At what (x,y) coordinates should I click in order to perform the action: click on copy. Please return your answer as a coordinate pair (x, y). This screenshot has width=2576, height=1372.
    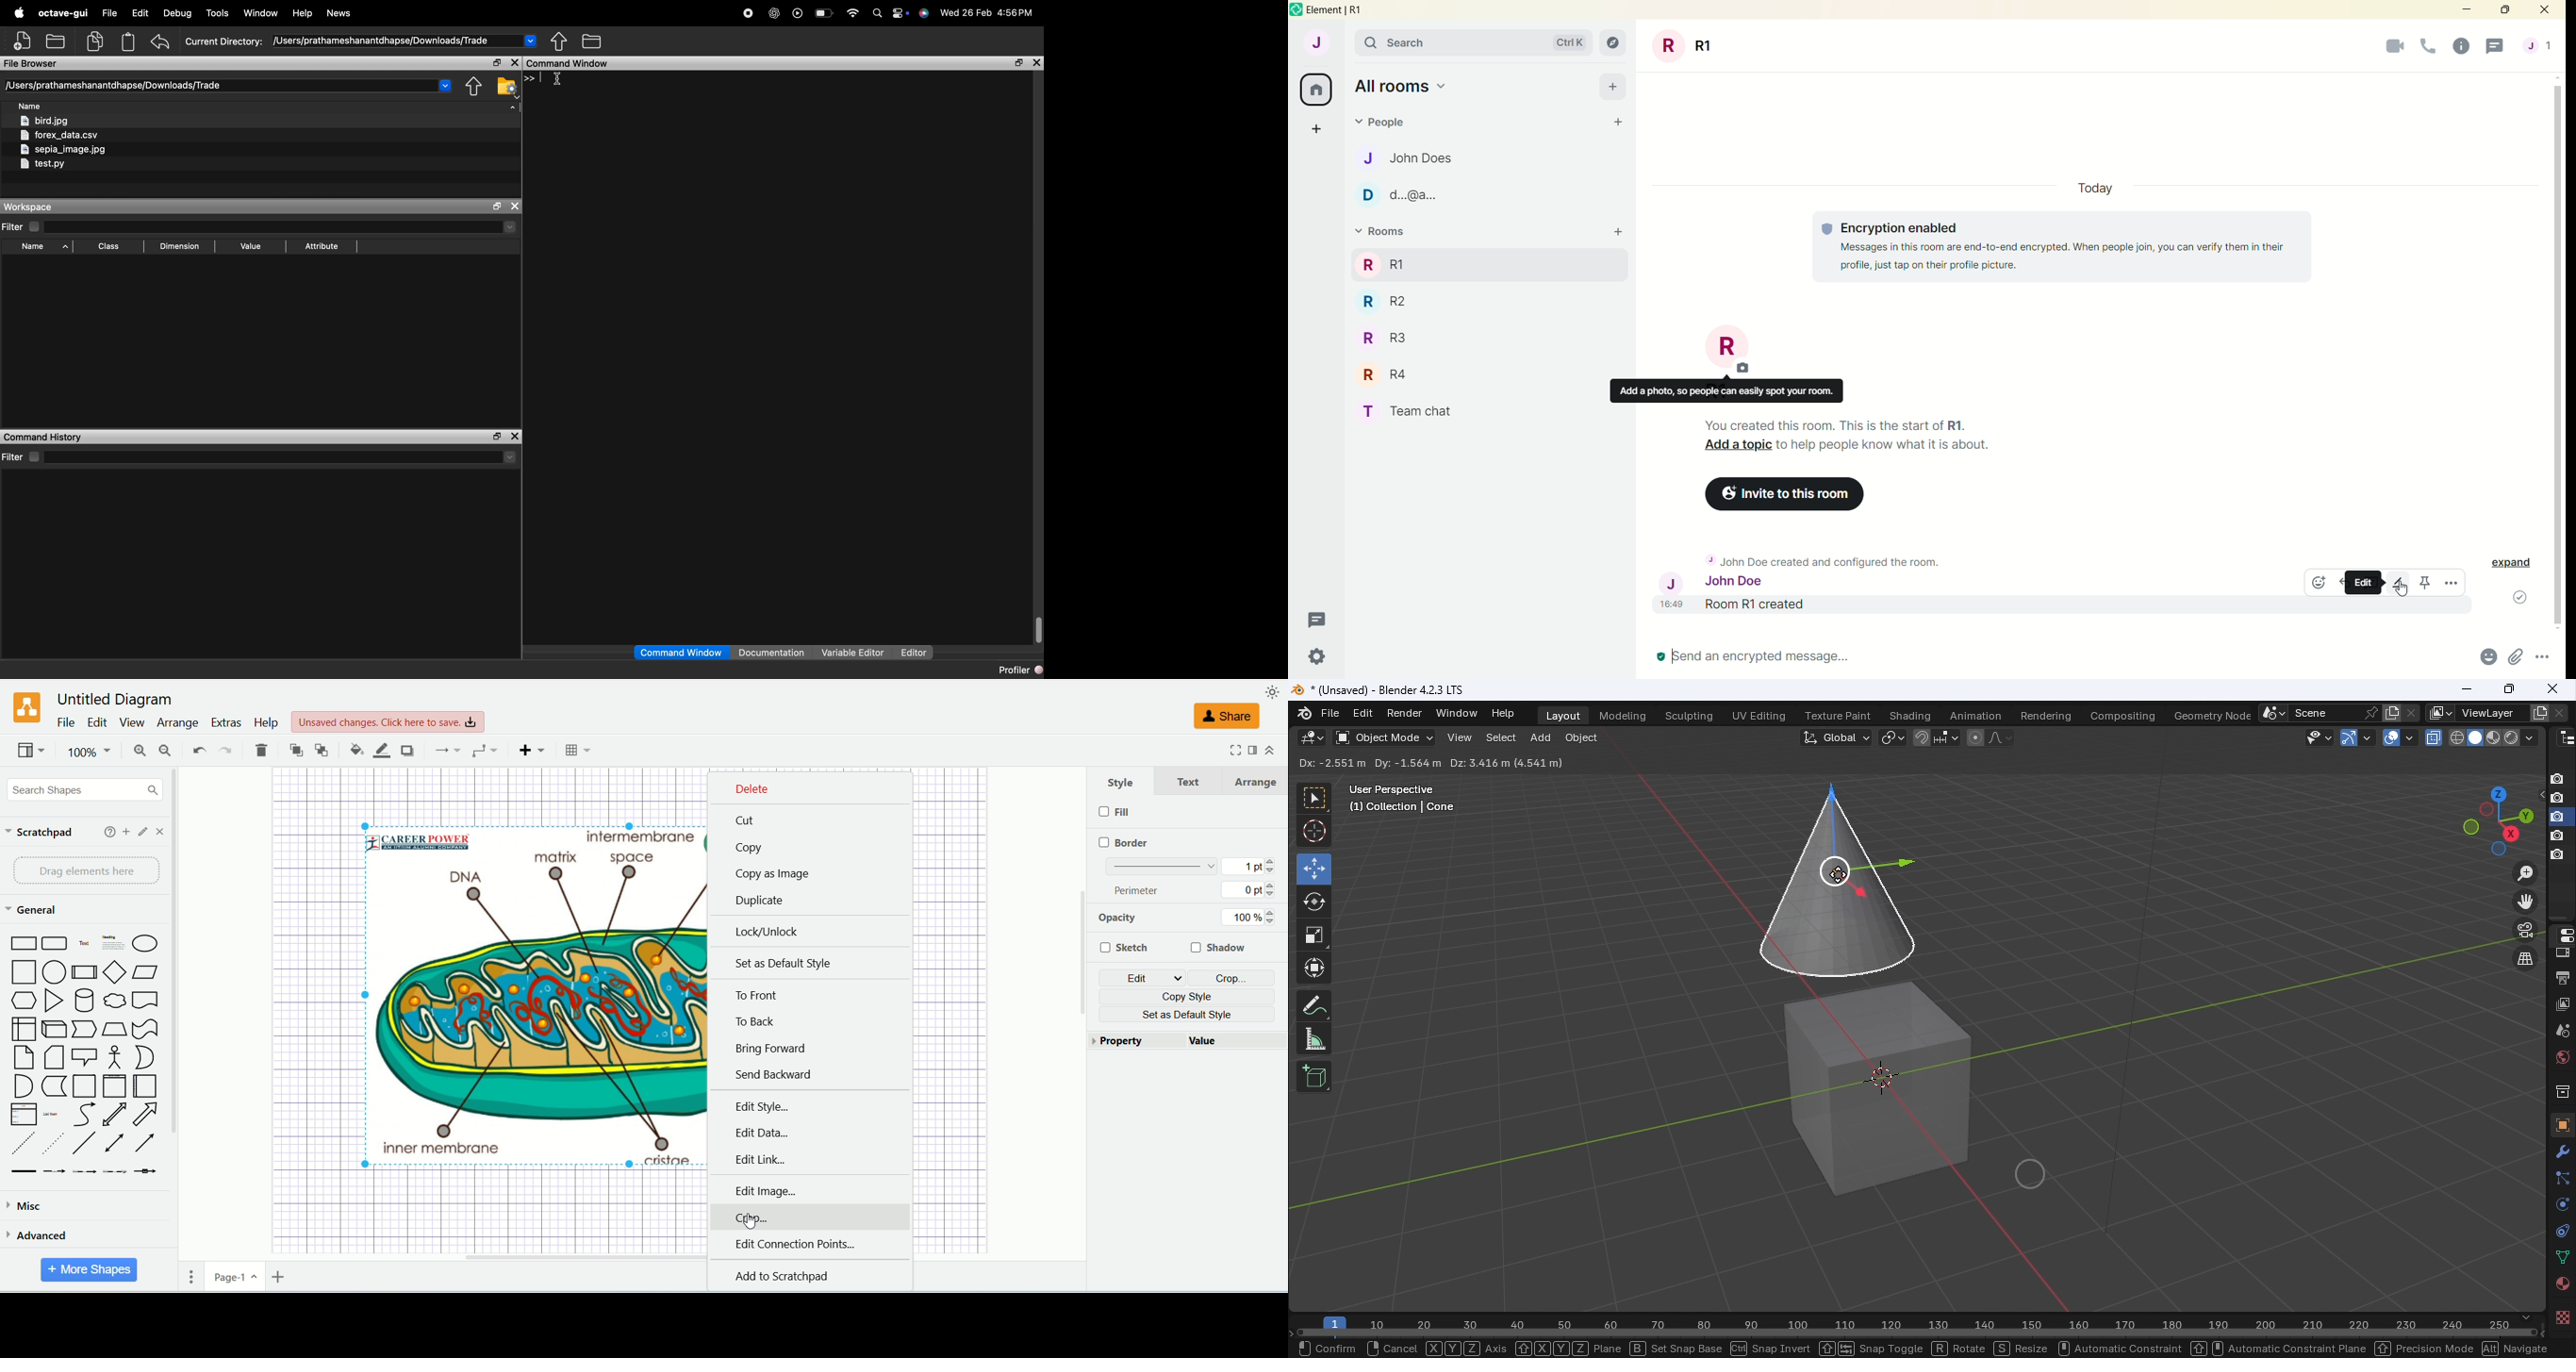
    Looking at the image, I should click on (757, 849).